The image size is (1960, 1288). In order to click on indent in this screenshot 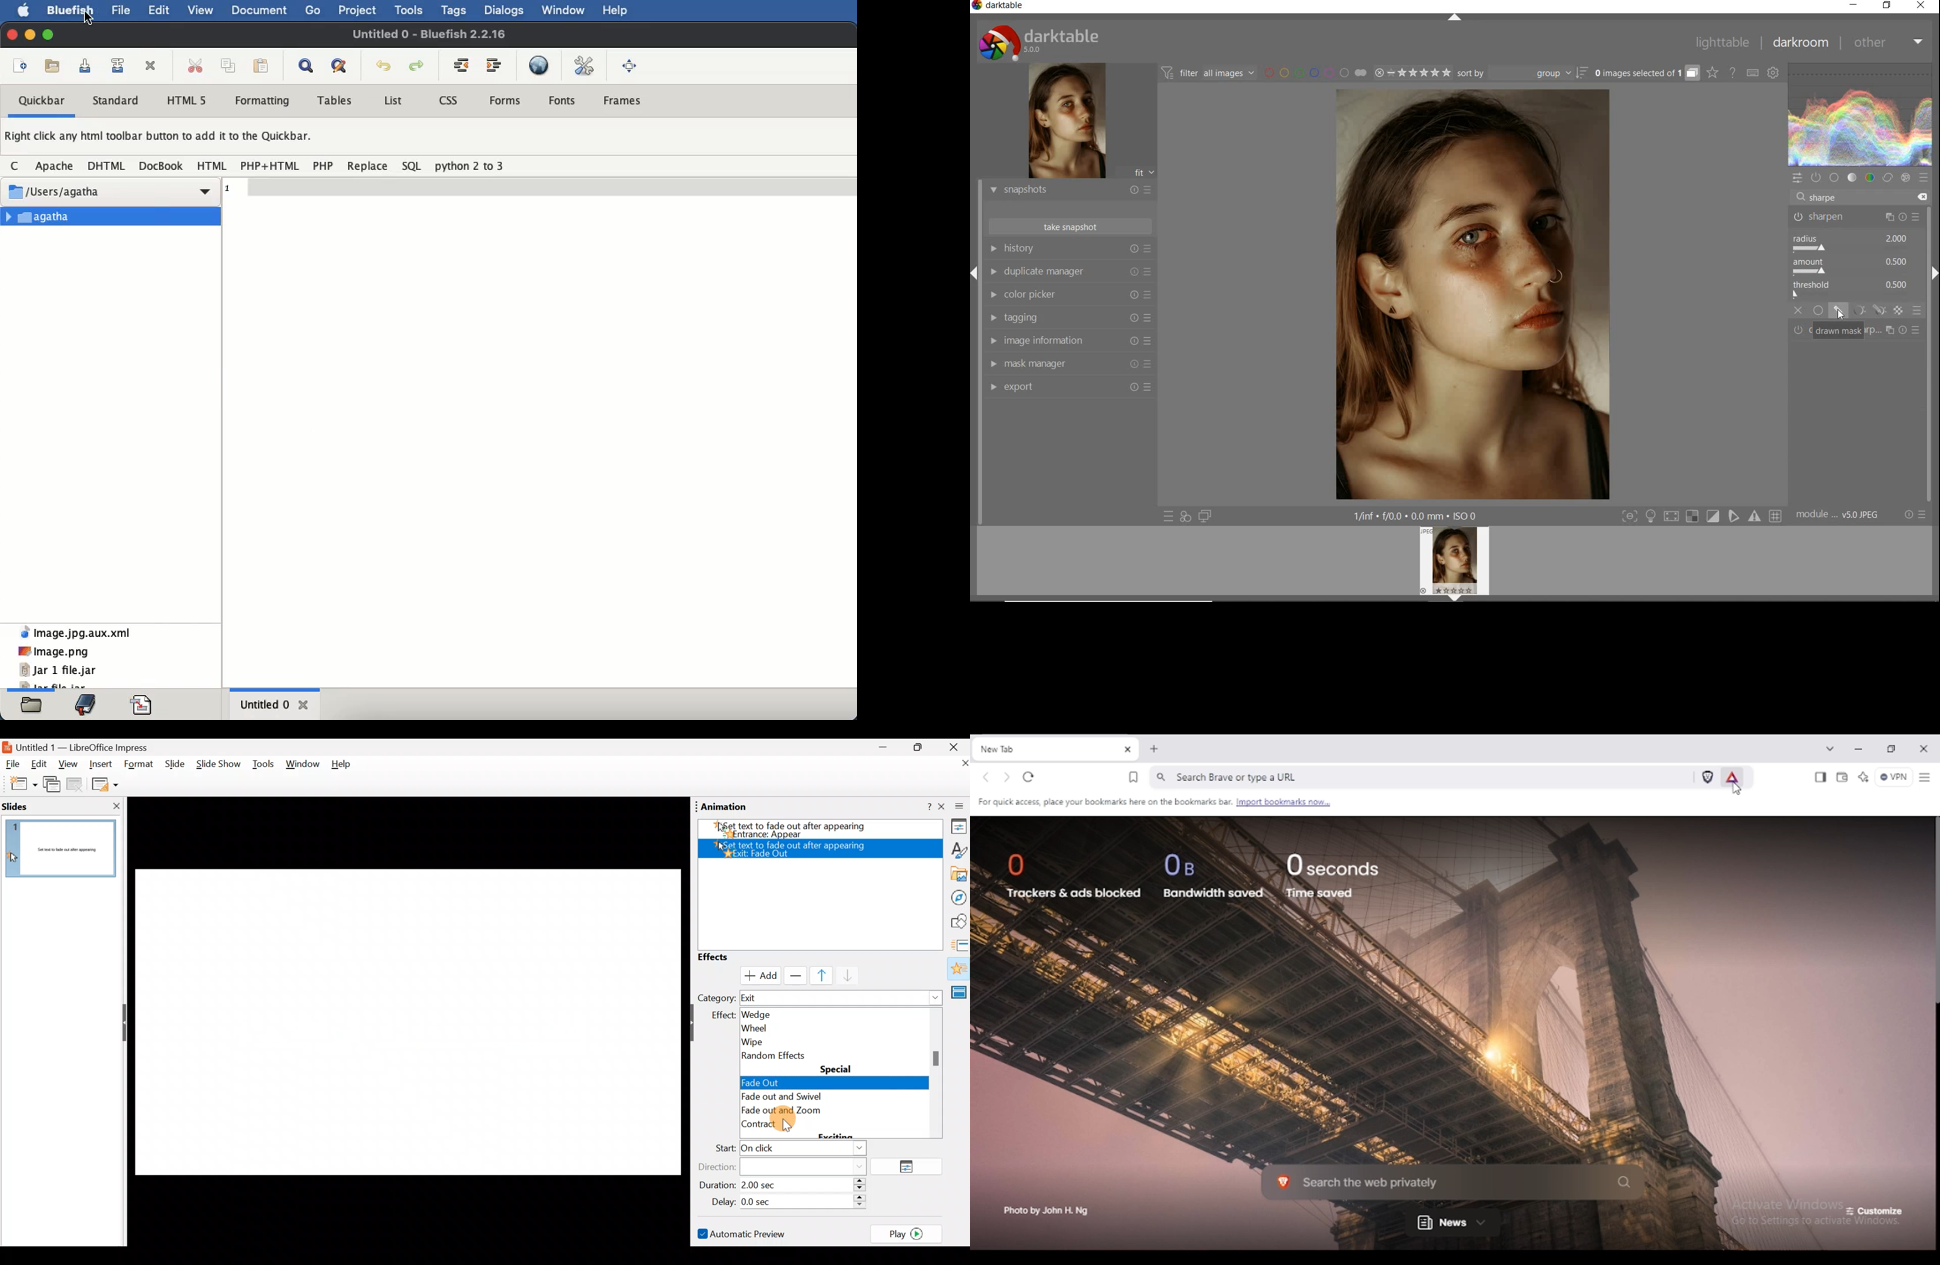, I will do `click(498, 65)`.